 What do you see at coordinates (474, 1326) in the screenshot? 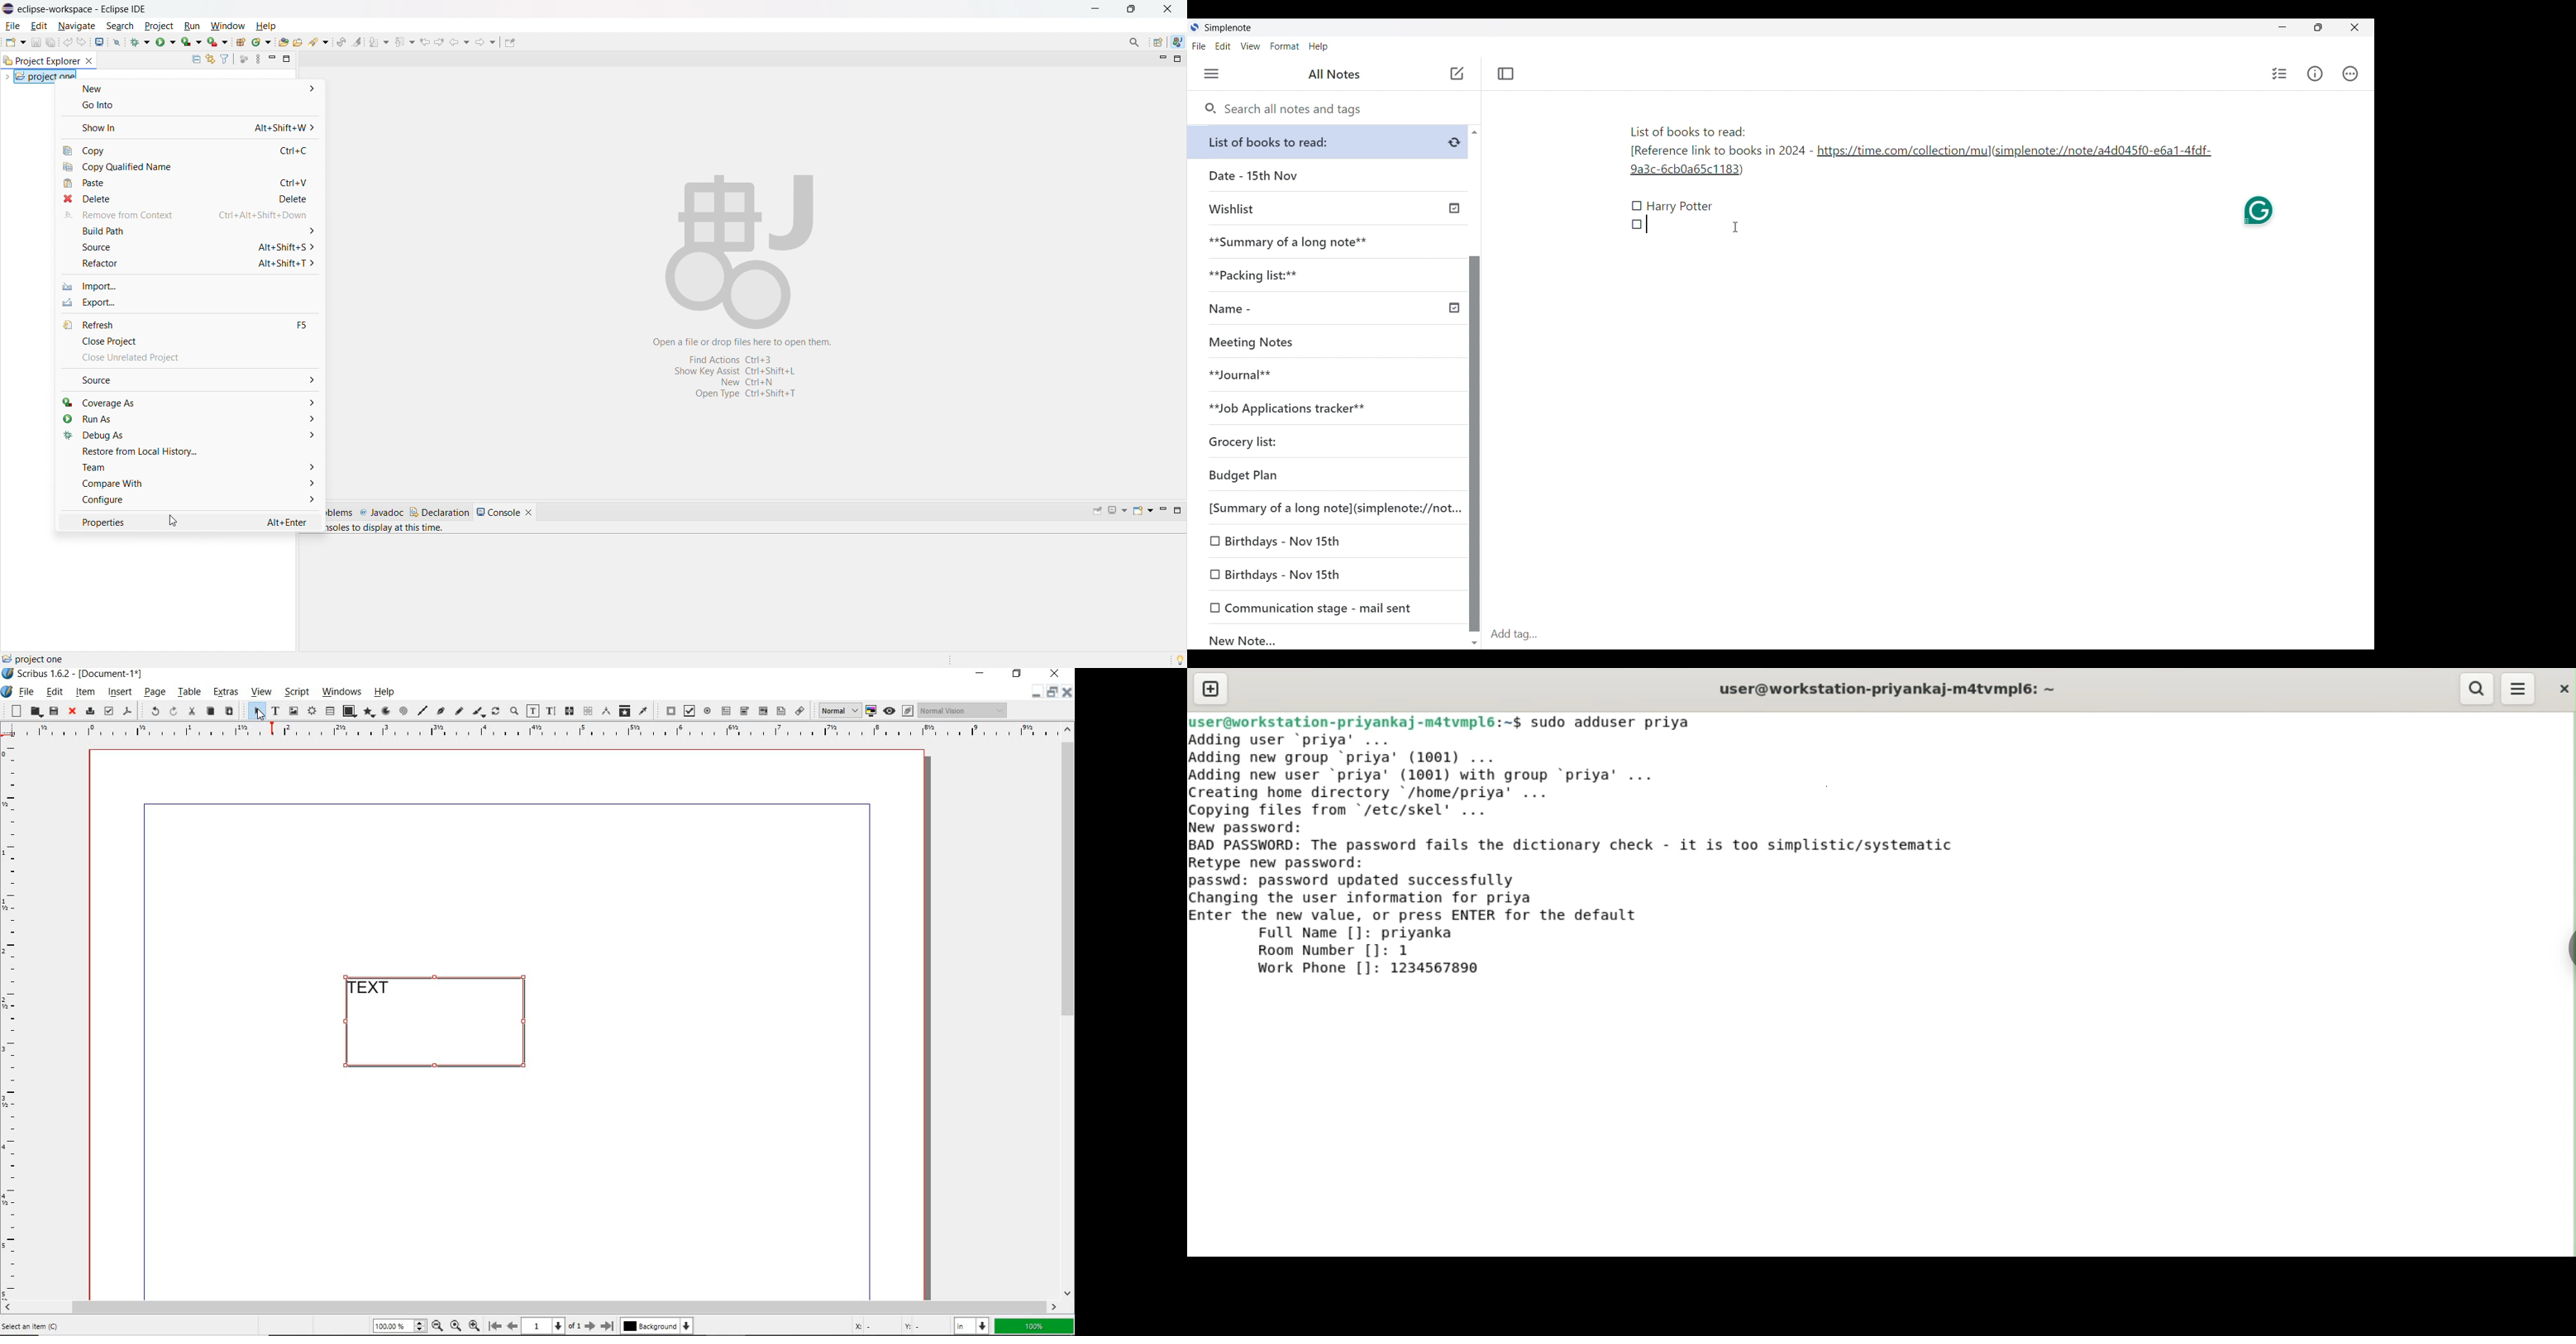
I see `Zoom In` at bounding box center [474, 1326].